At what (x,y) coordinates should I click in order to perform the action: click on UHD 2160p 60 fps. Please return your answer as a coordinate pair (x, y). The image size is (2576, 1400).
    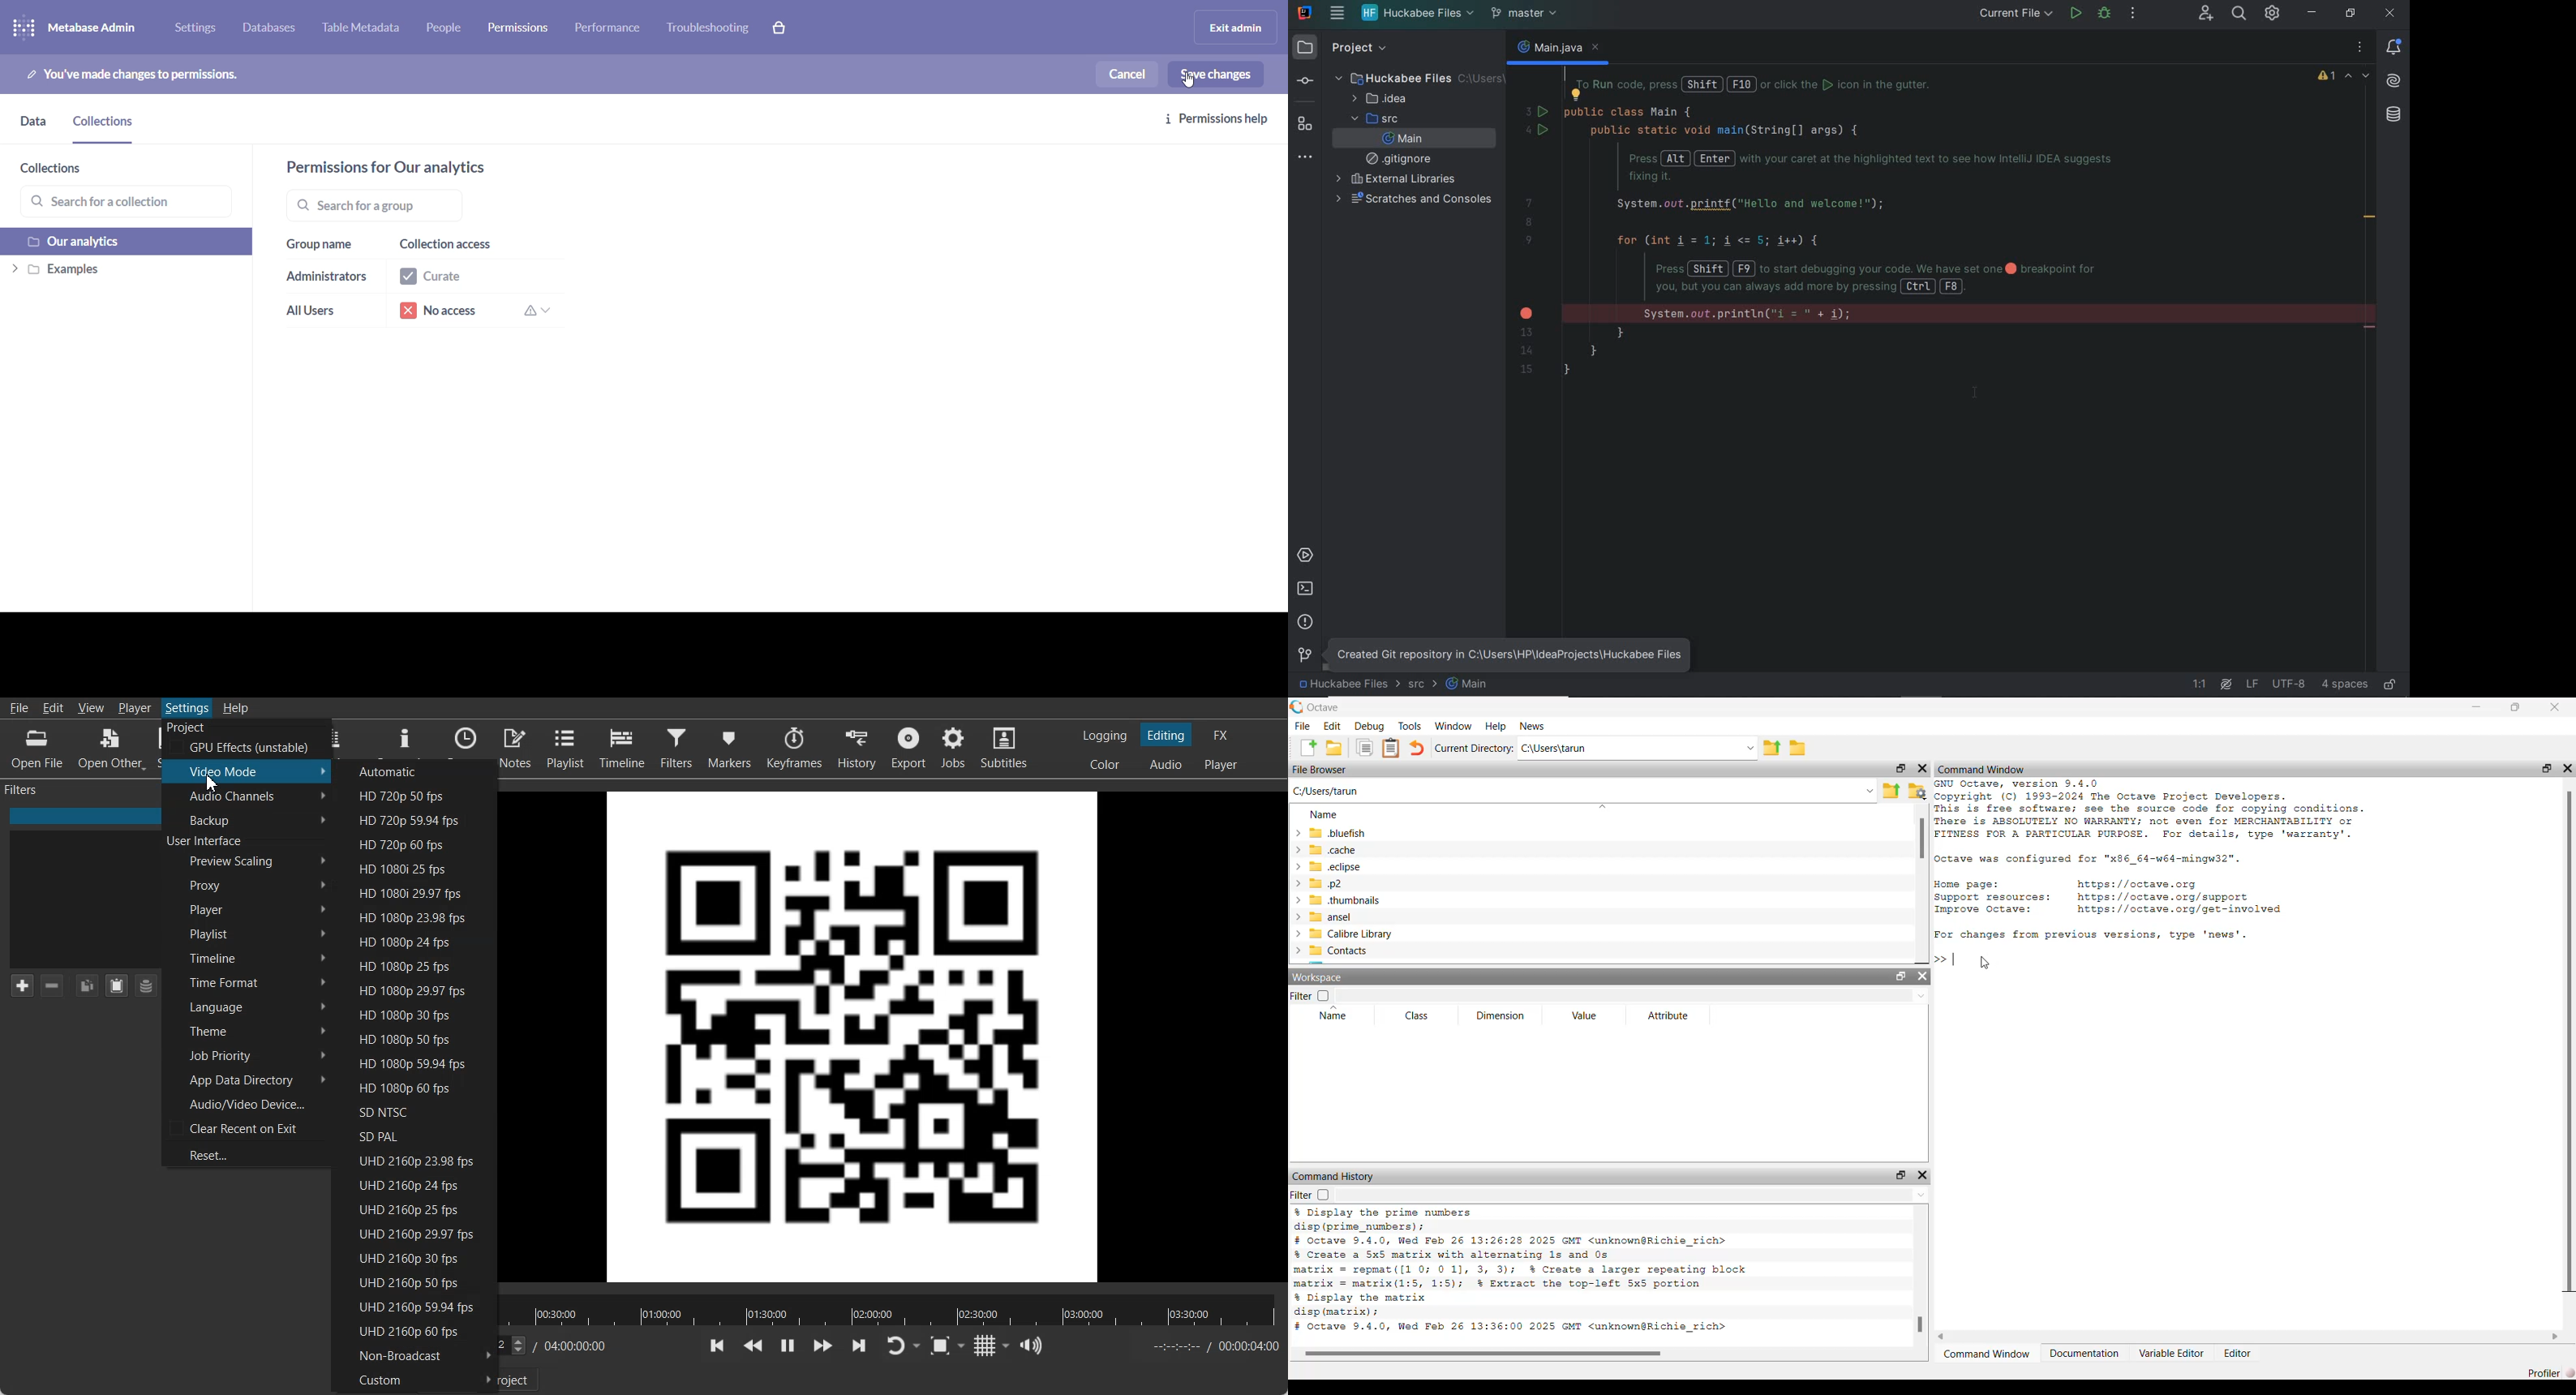
    Looking at the image, I should click on (410, 1331).